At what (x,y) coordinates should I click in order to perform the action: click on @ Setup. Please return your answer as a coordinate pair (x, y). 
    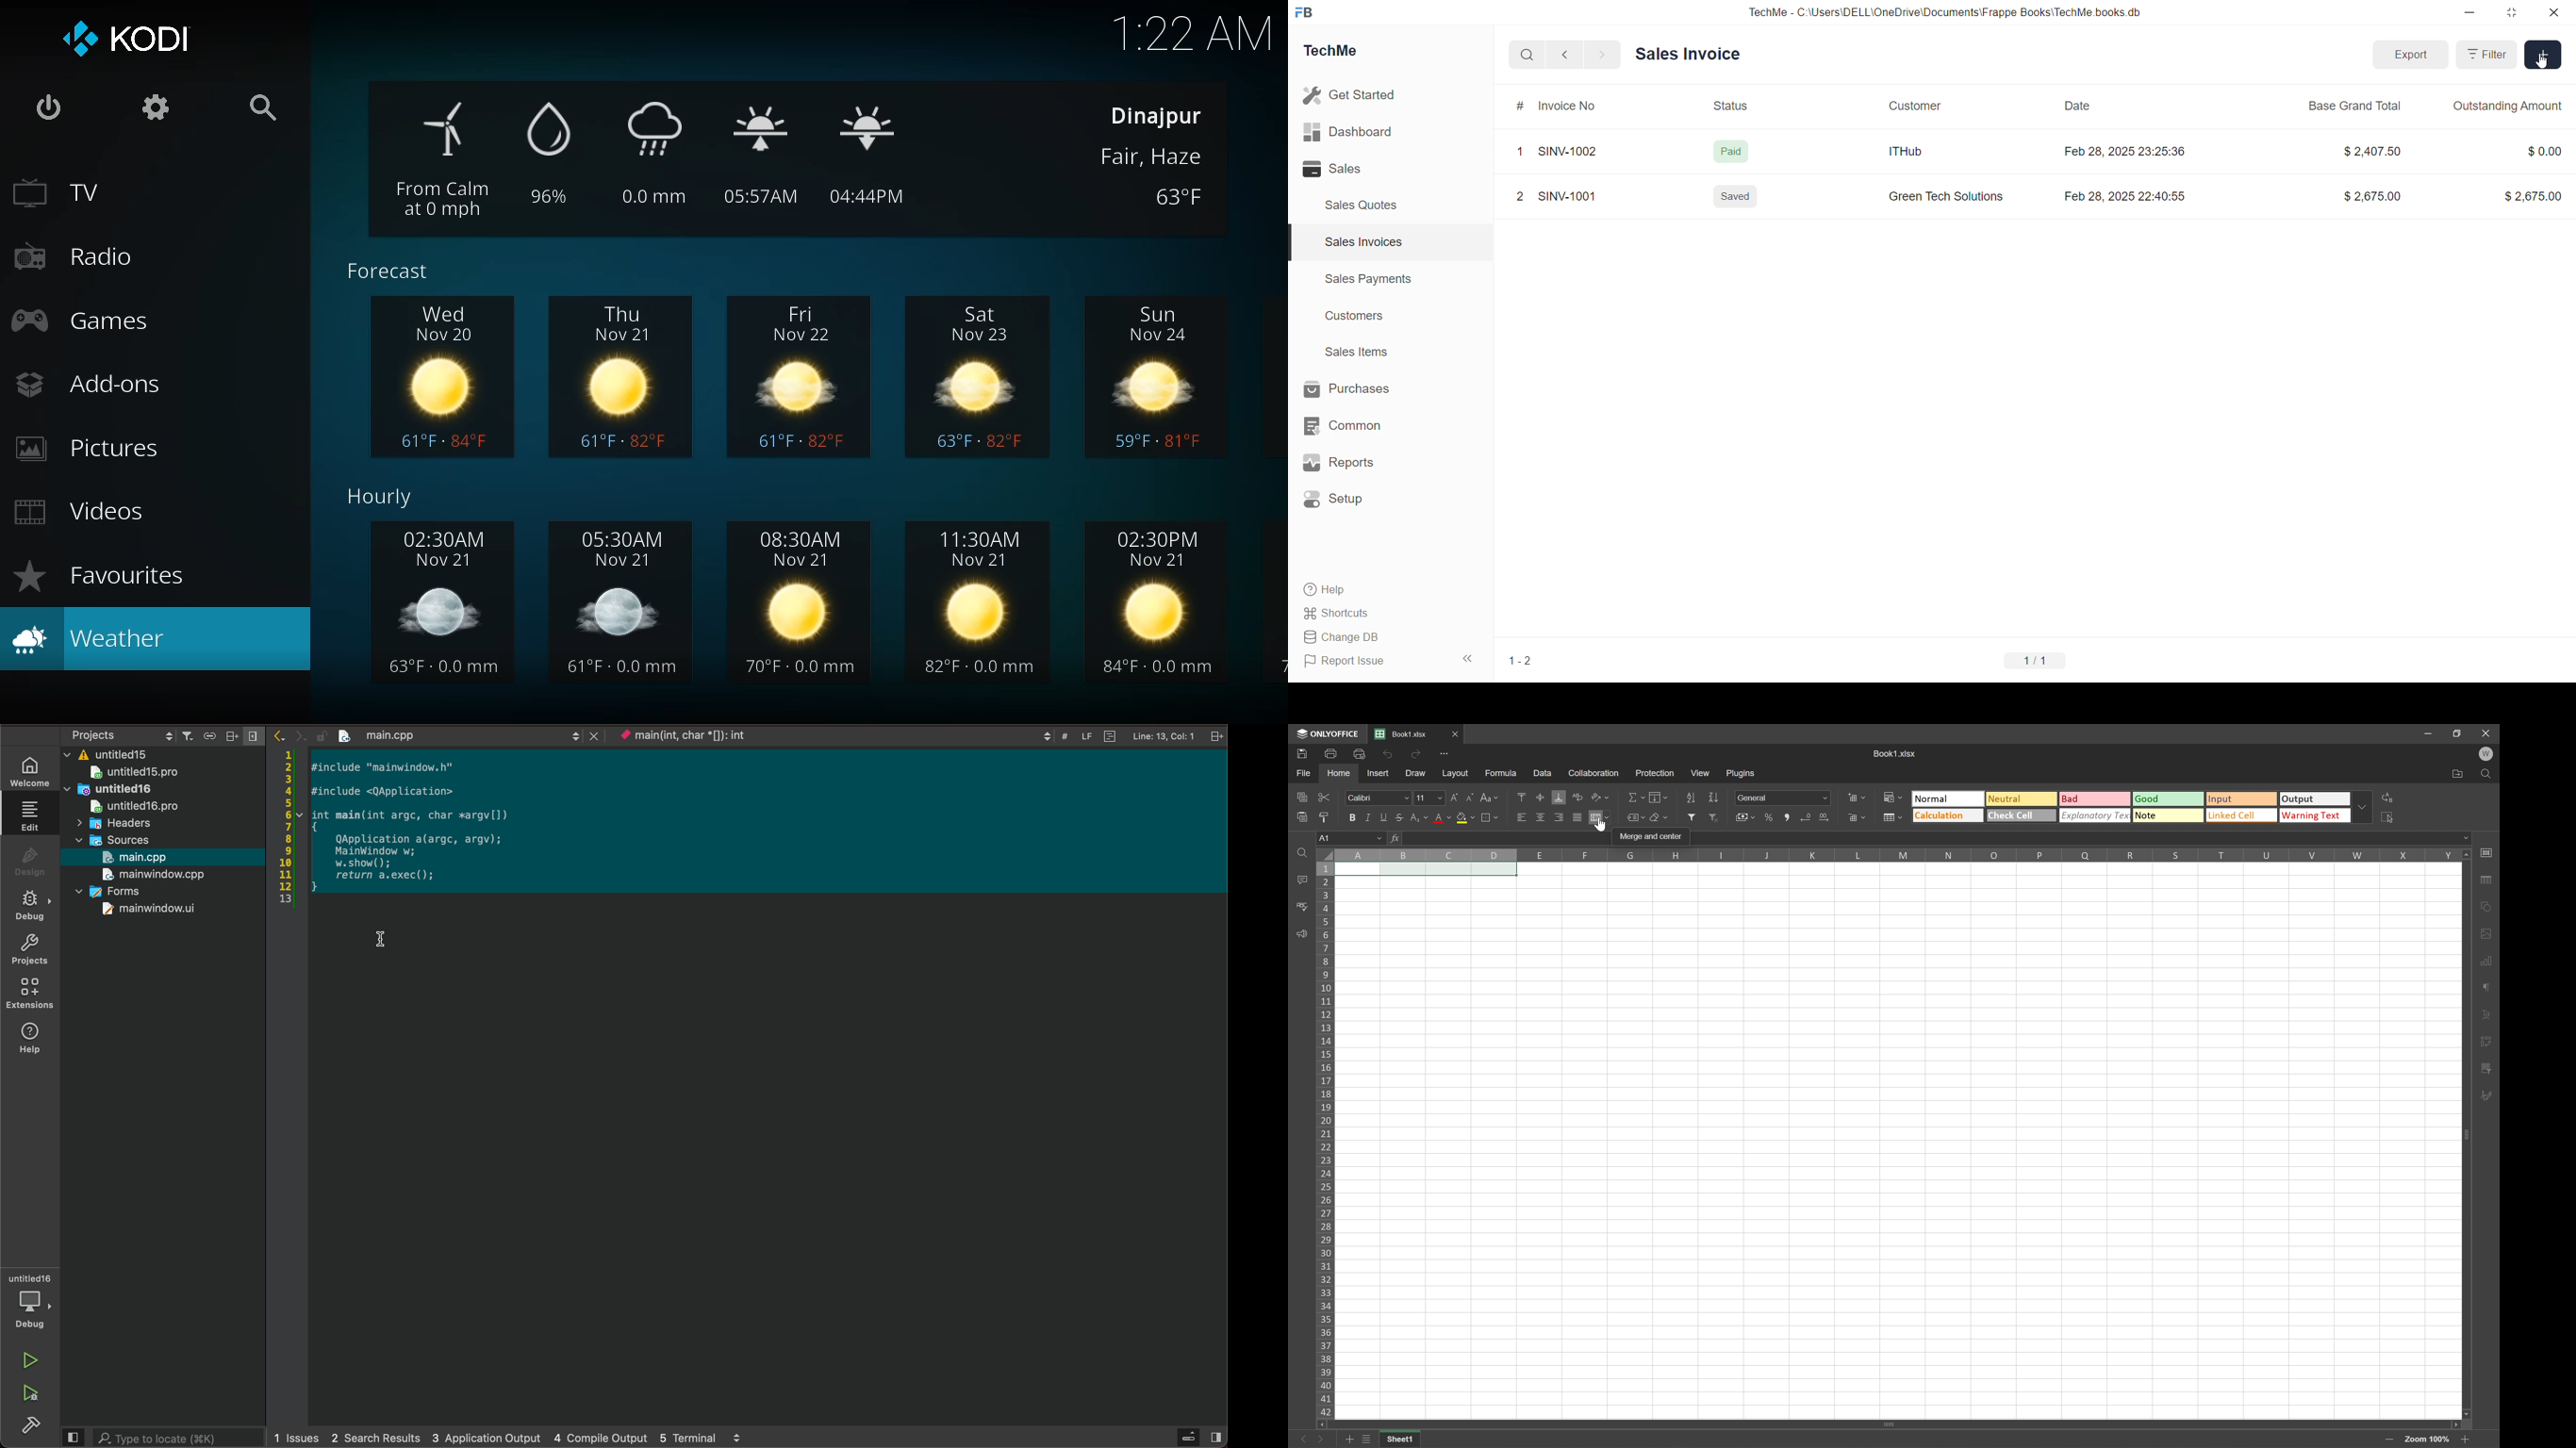
    Looking at the image, I should click on (1341, 504).